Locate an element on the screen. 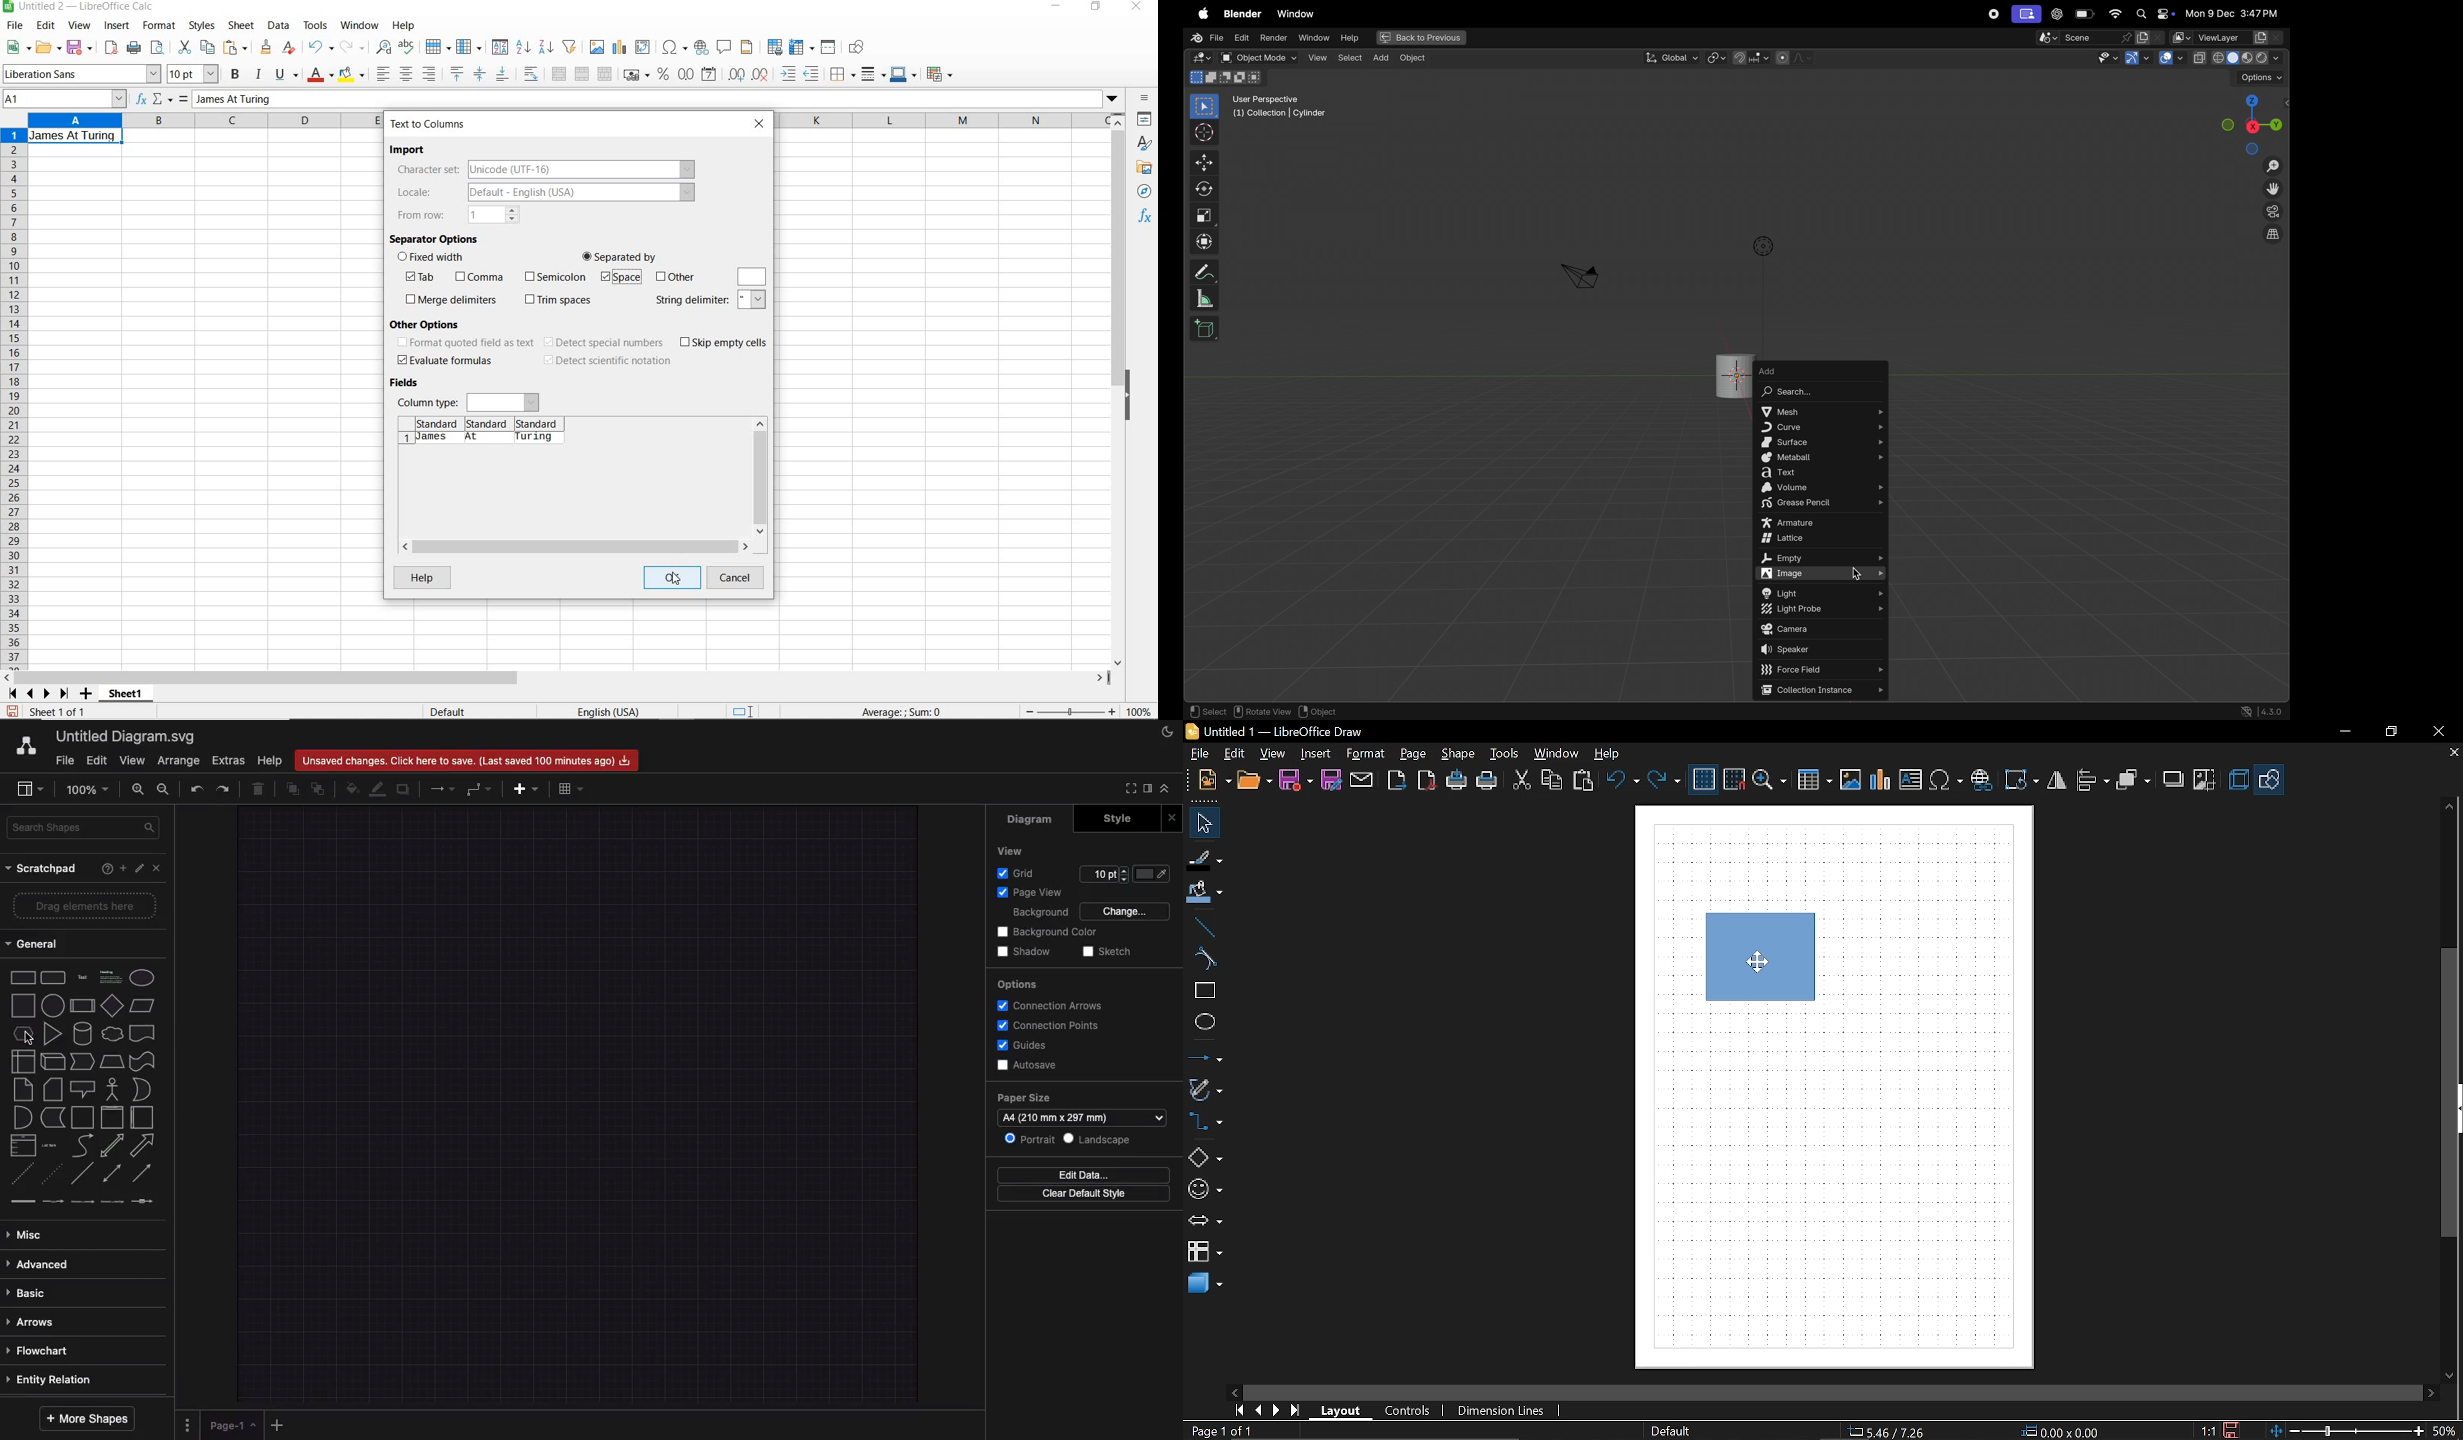 This screenshot has height=1456, width=2464. Horizontal scroll bar is located at coordinates (1951, 1393).